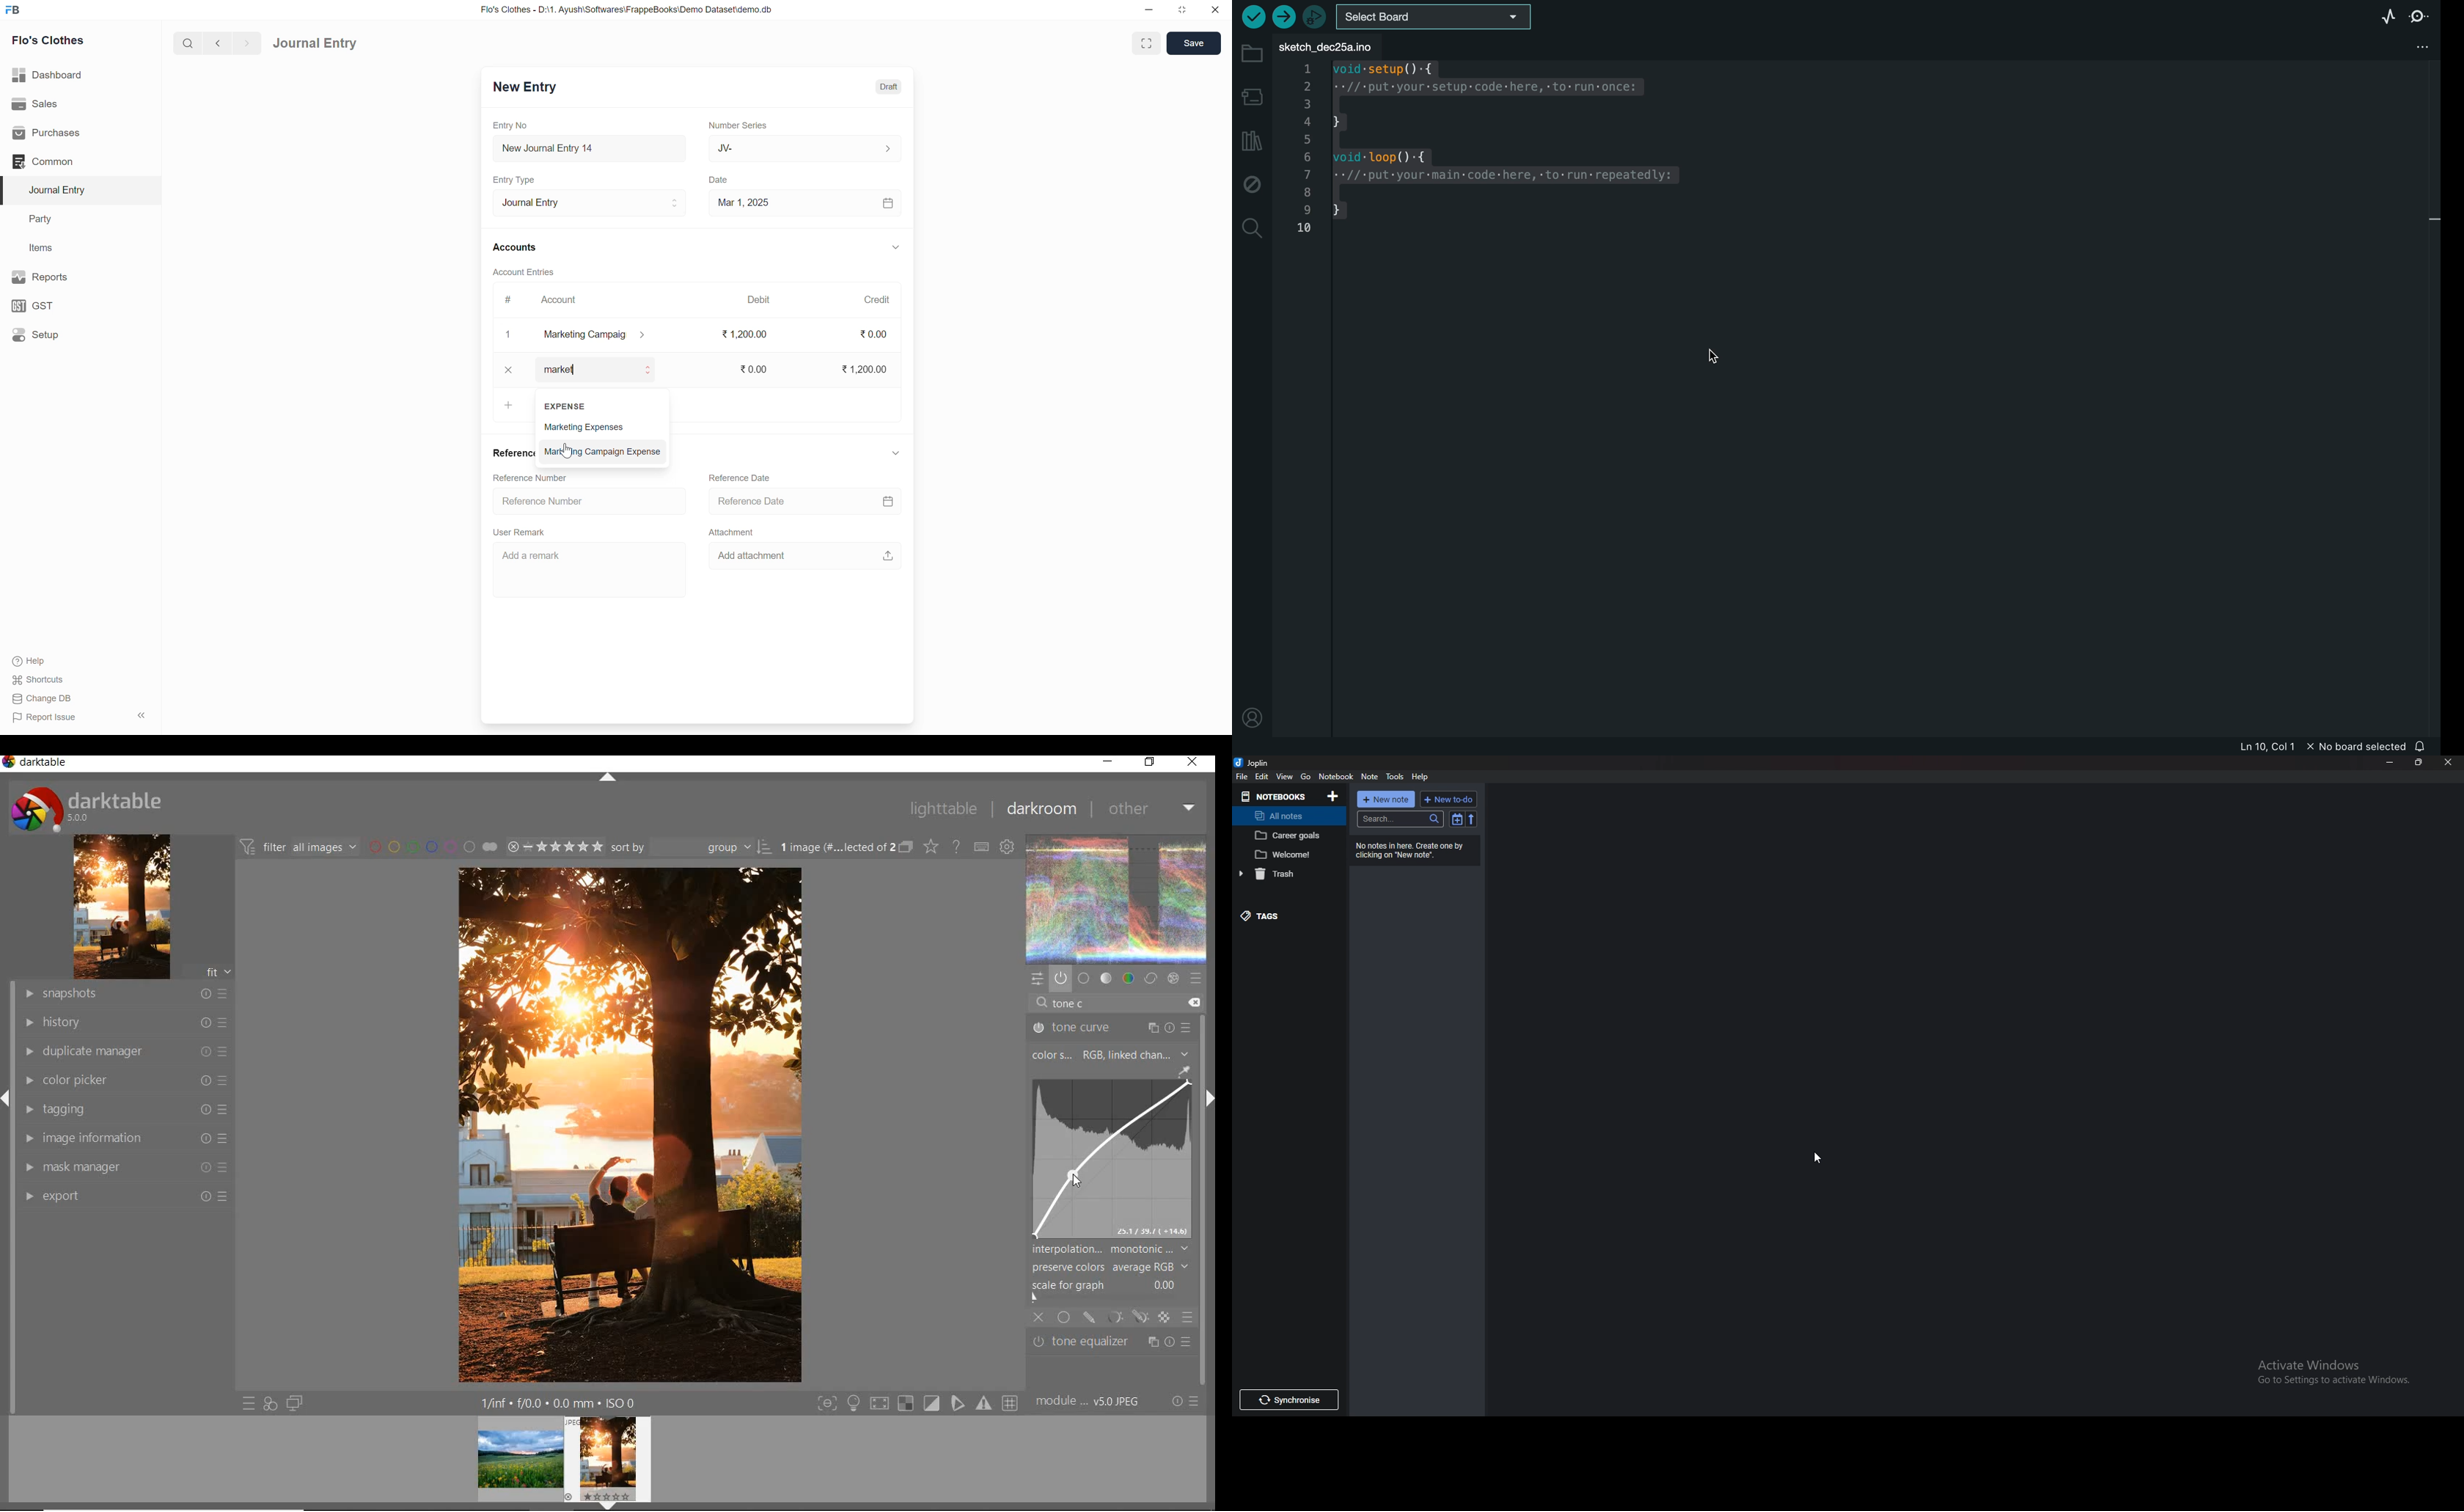 This screenshot has height=1512, width=2464. I want to click on enlarge, so click(1148, 42).